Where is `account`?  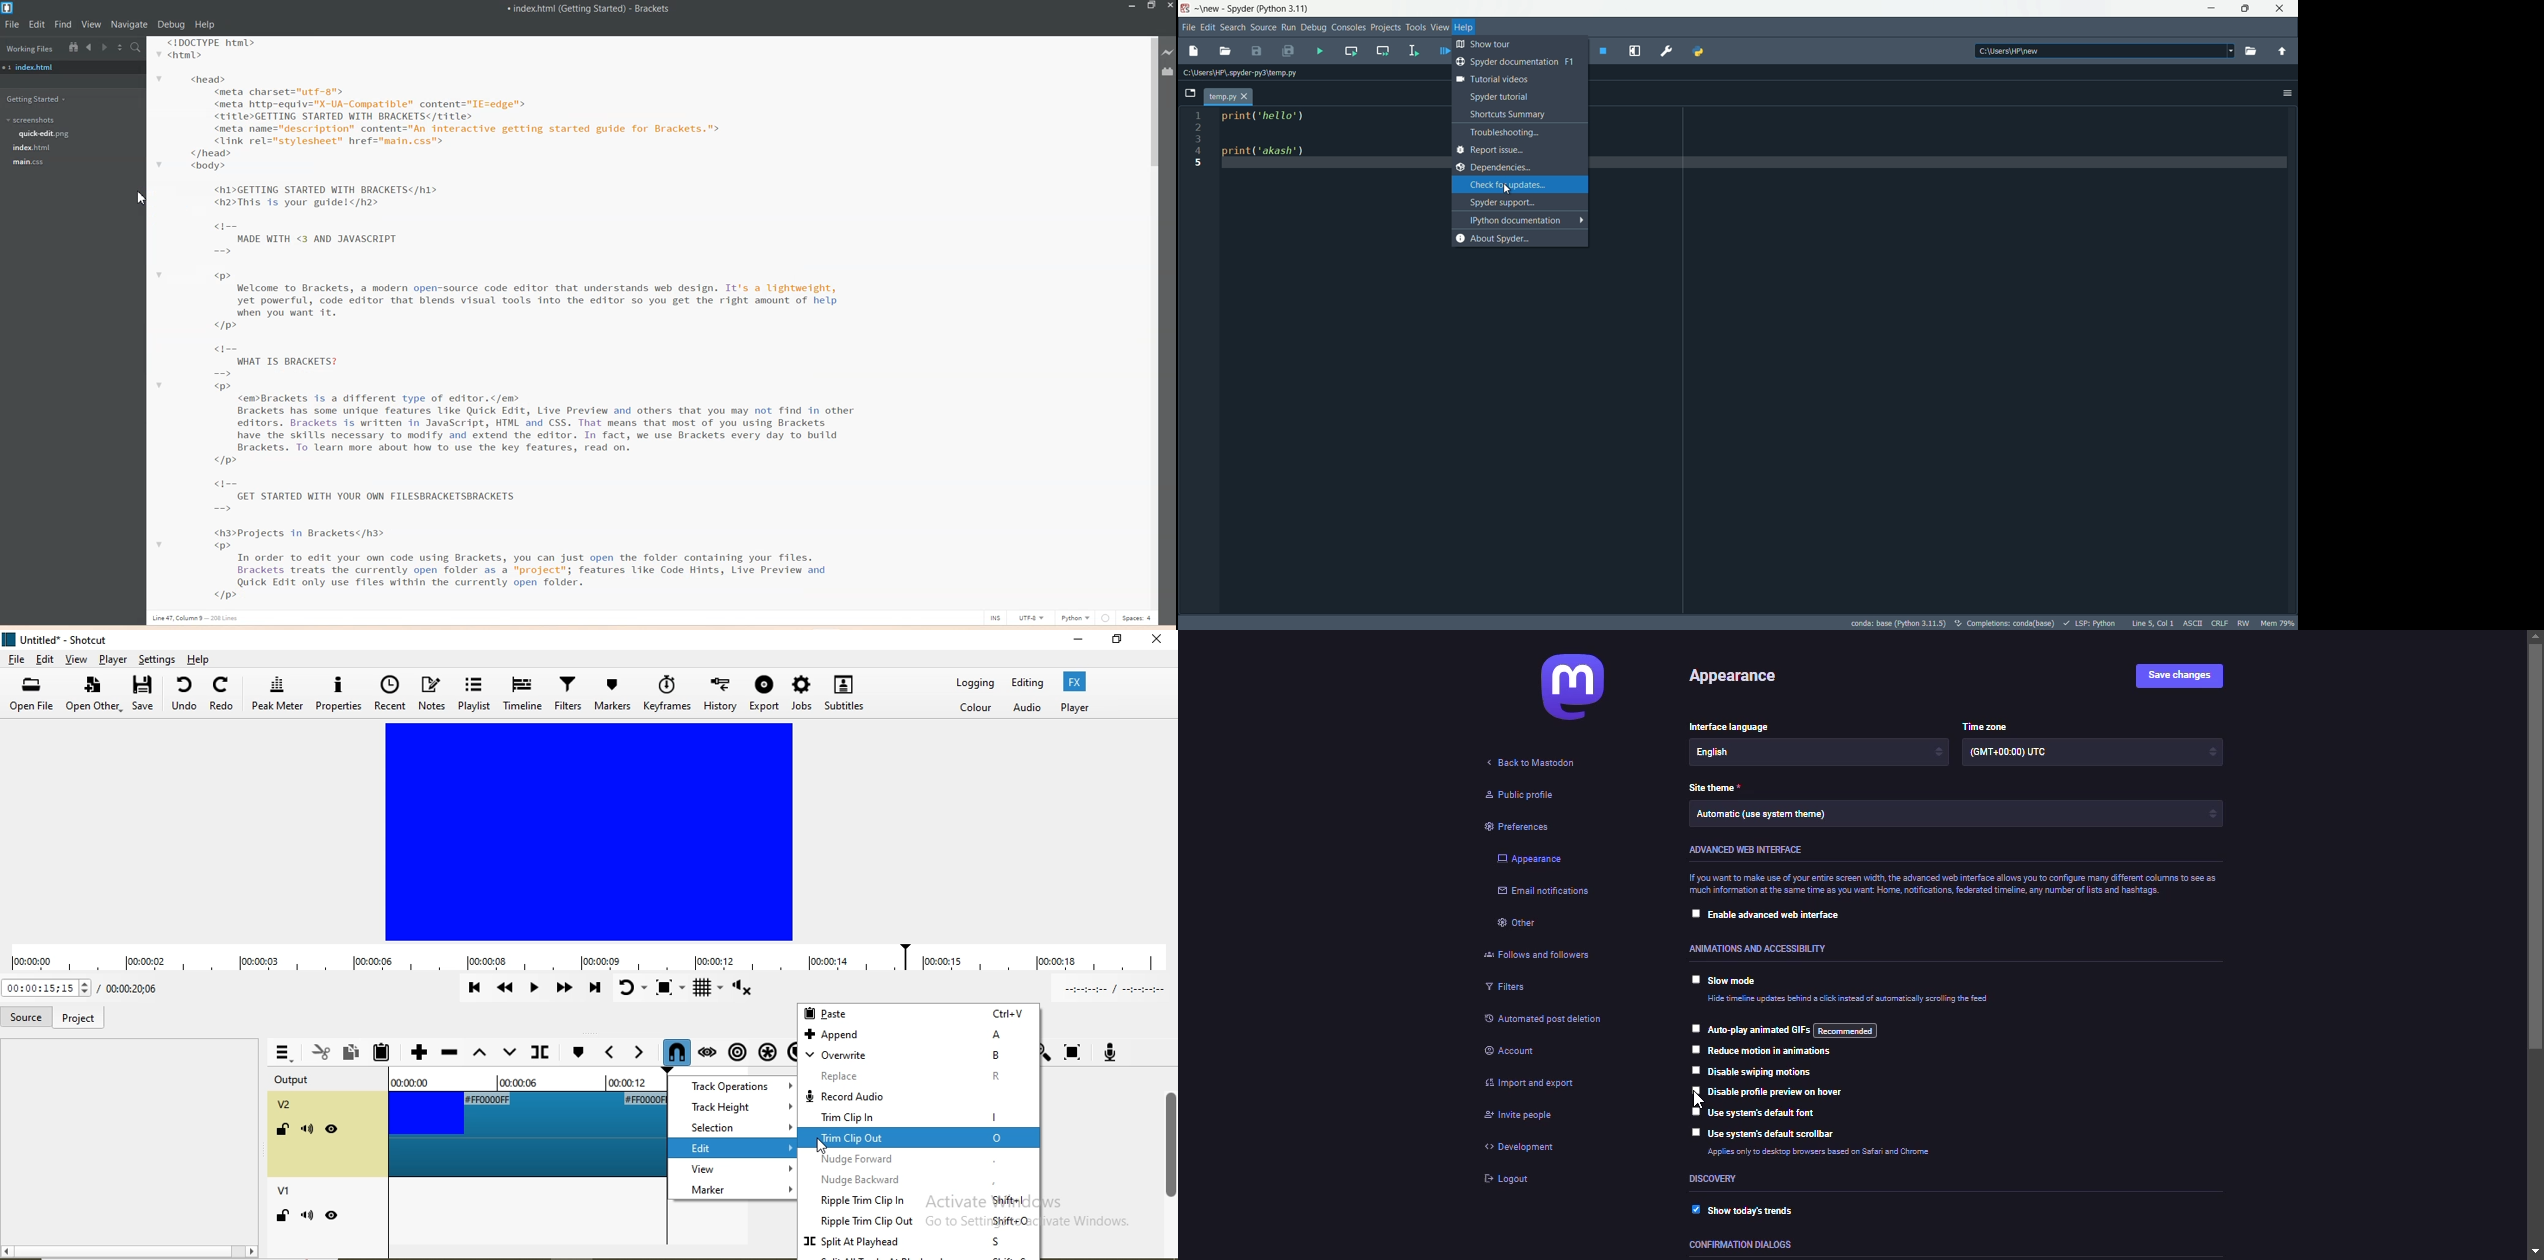
account is located at coordinates (1516, 1048).